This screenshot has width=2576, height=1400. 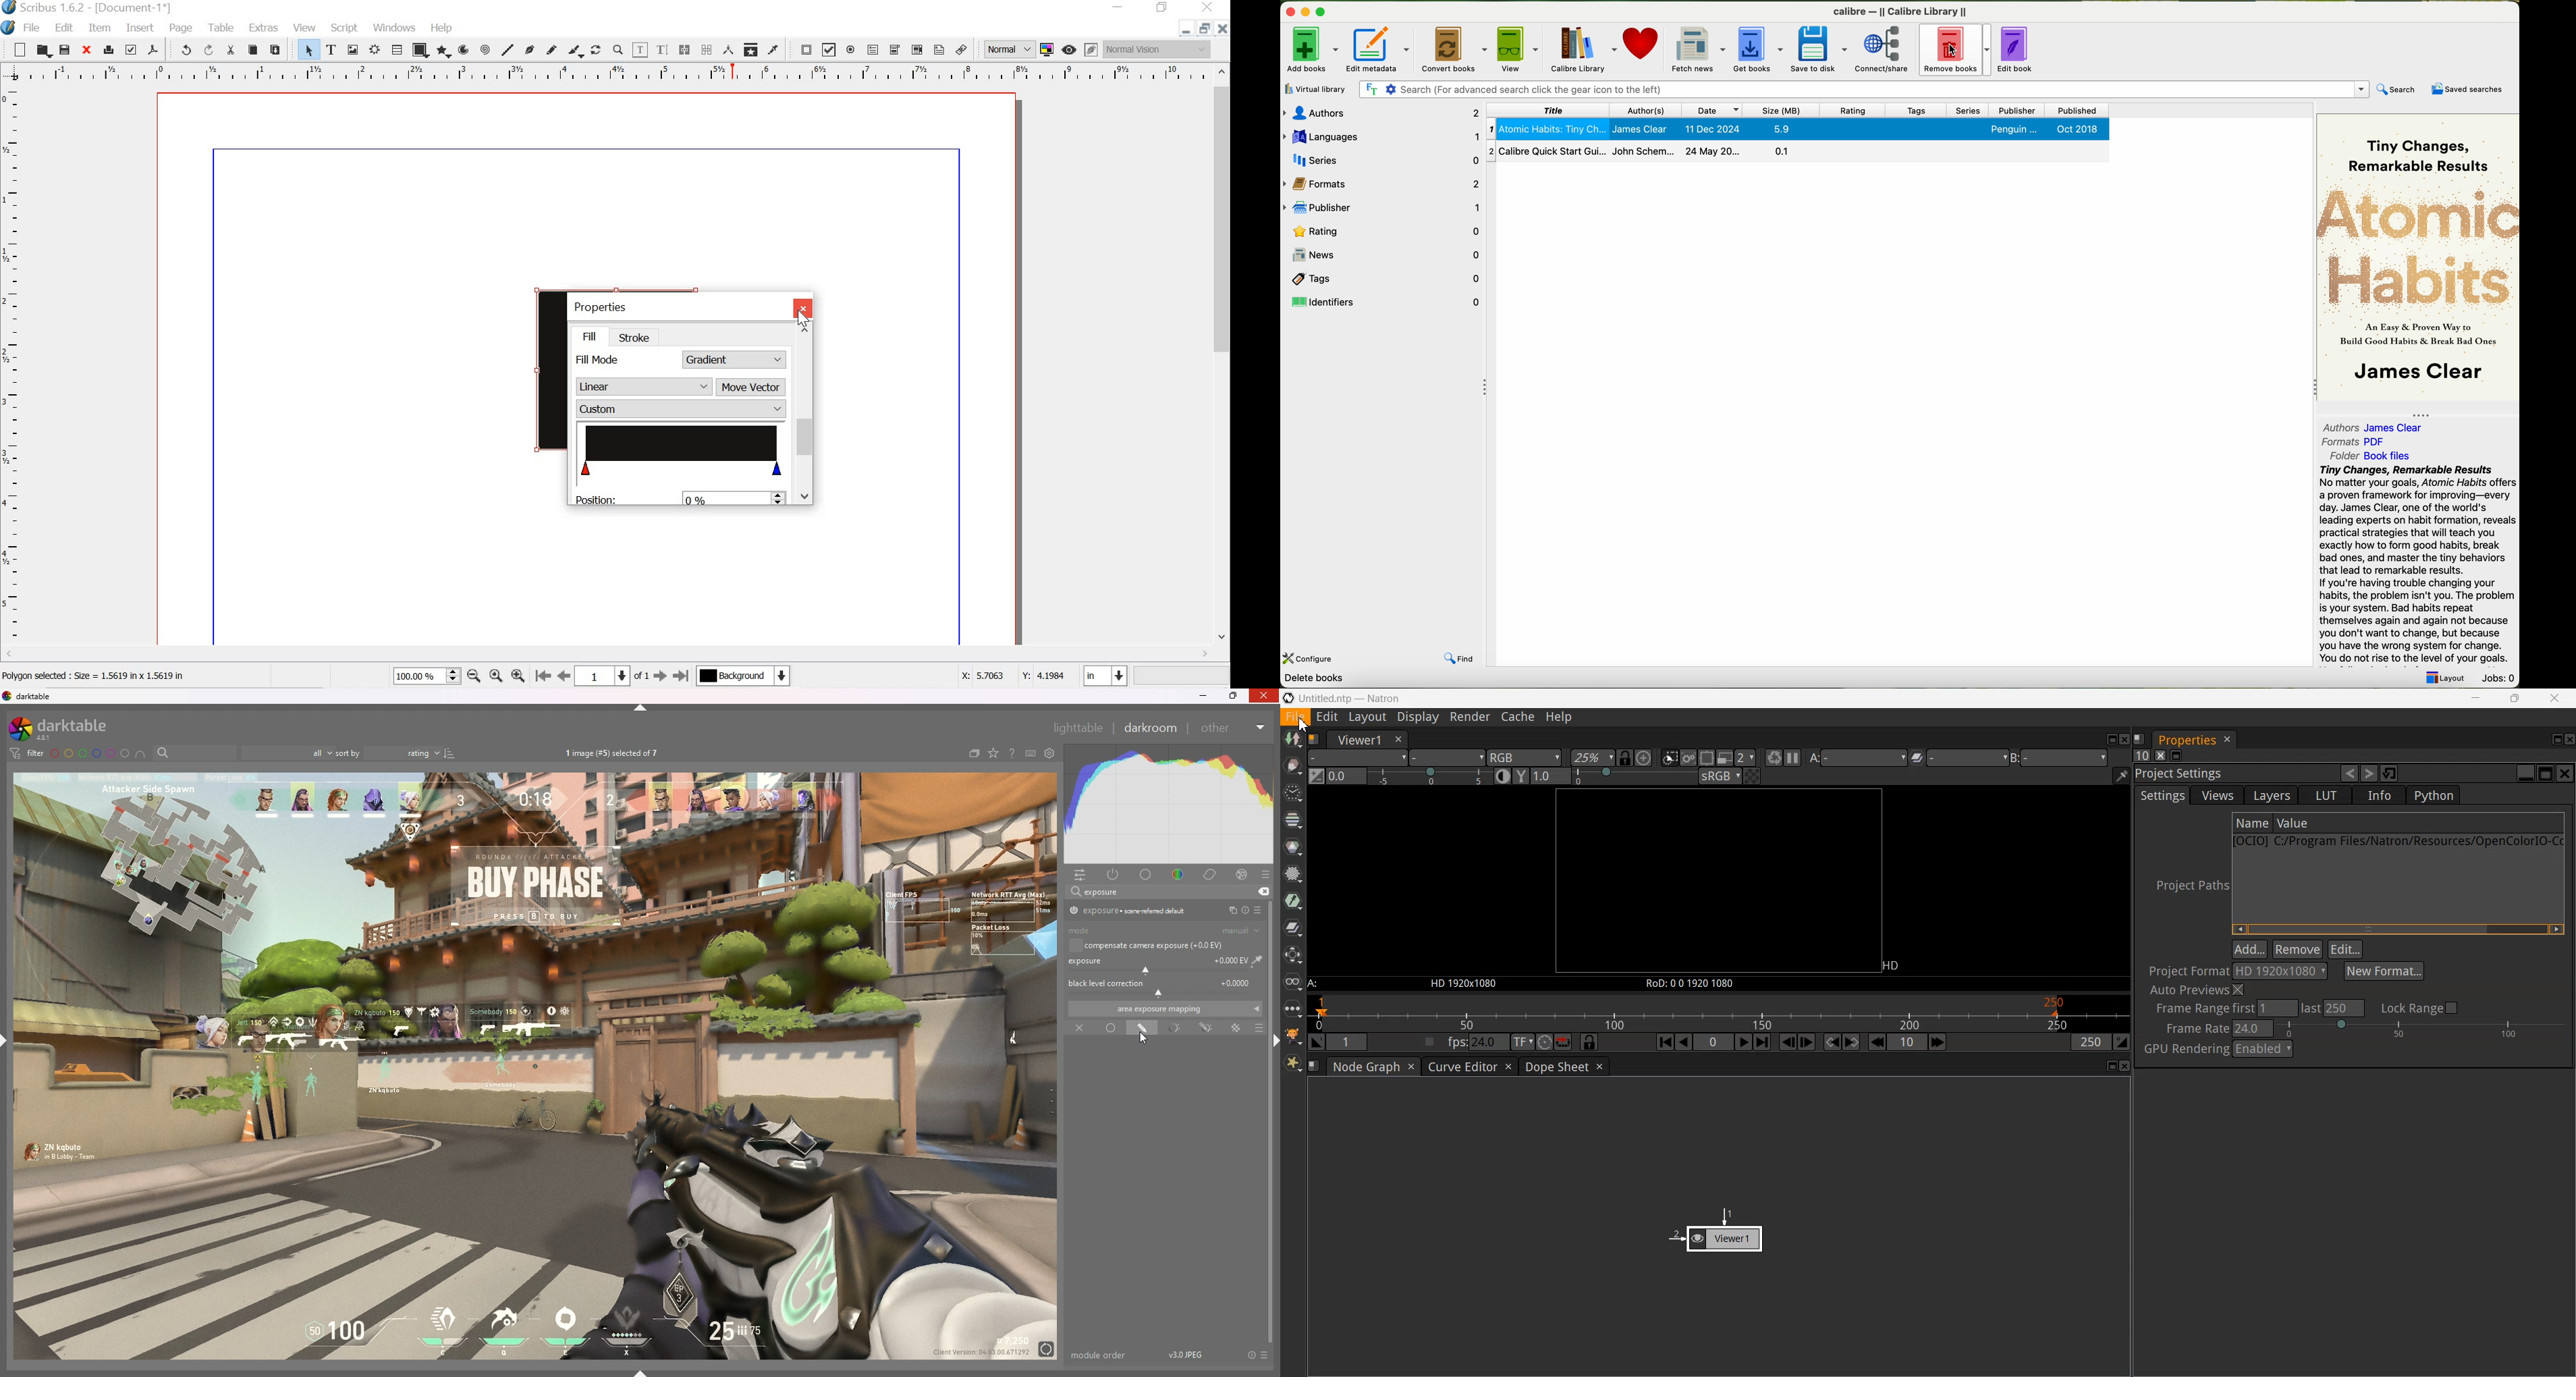 What do you see at coordinates (2018, 50) in the screenshot?
I see `edit books` at bounding box center [2018, 50].